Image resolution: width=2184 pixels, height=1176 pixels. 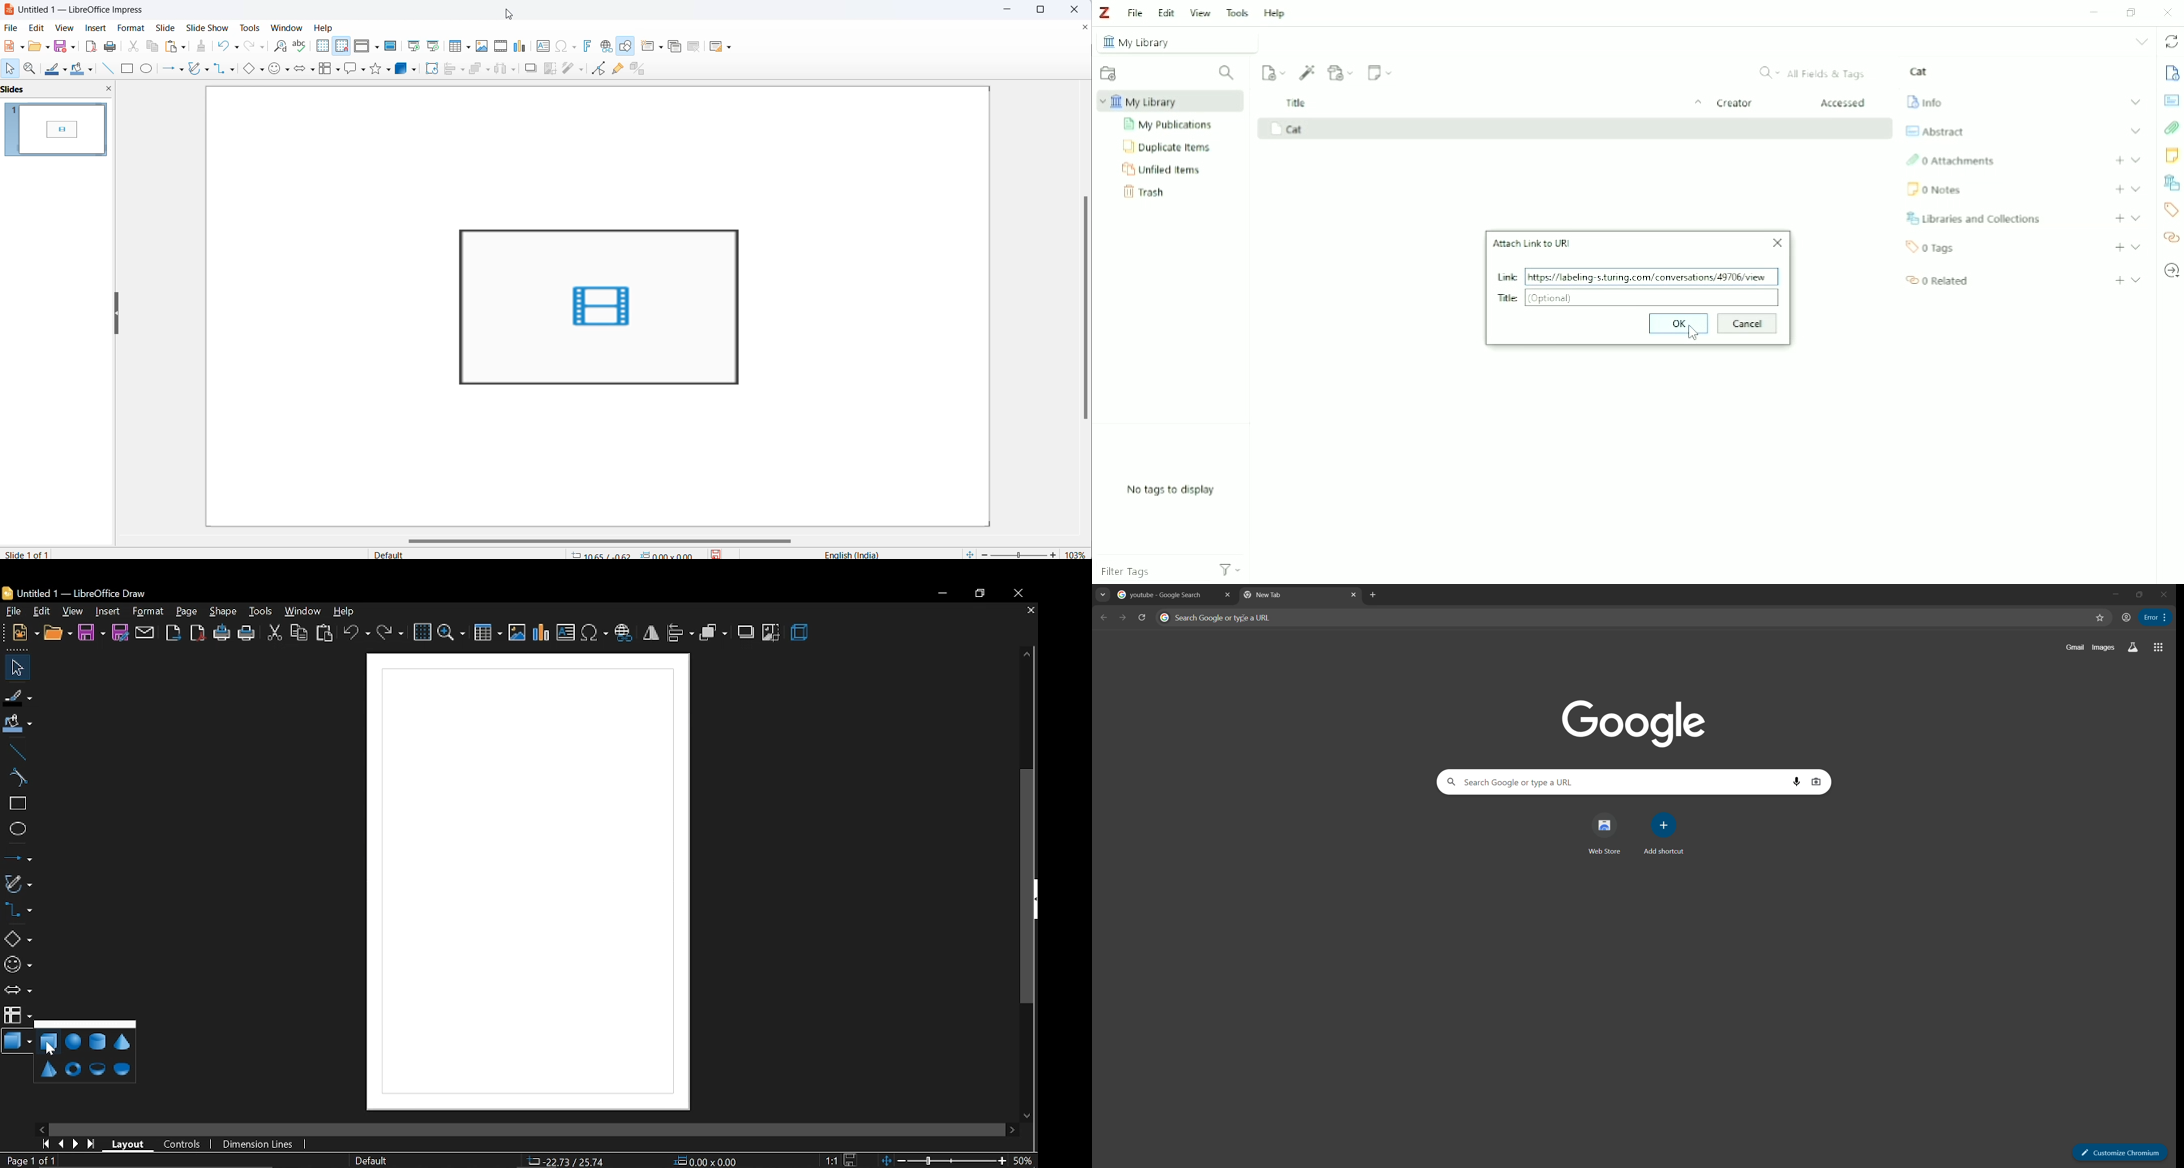 What do you see at coordinates (2172, 43) in the screenshot?
I see `Sync` at bounding box center [2172, 43].